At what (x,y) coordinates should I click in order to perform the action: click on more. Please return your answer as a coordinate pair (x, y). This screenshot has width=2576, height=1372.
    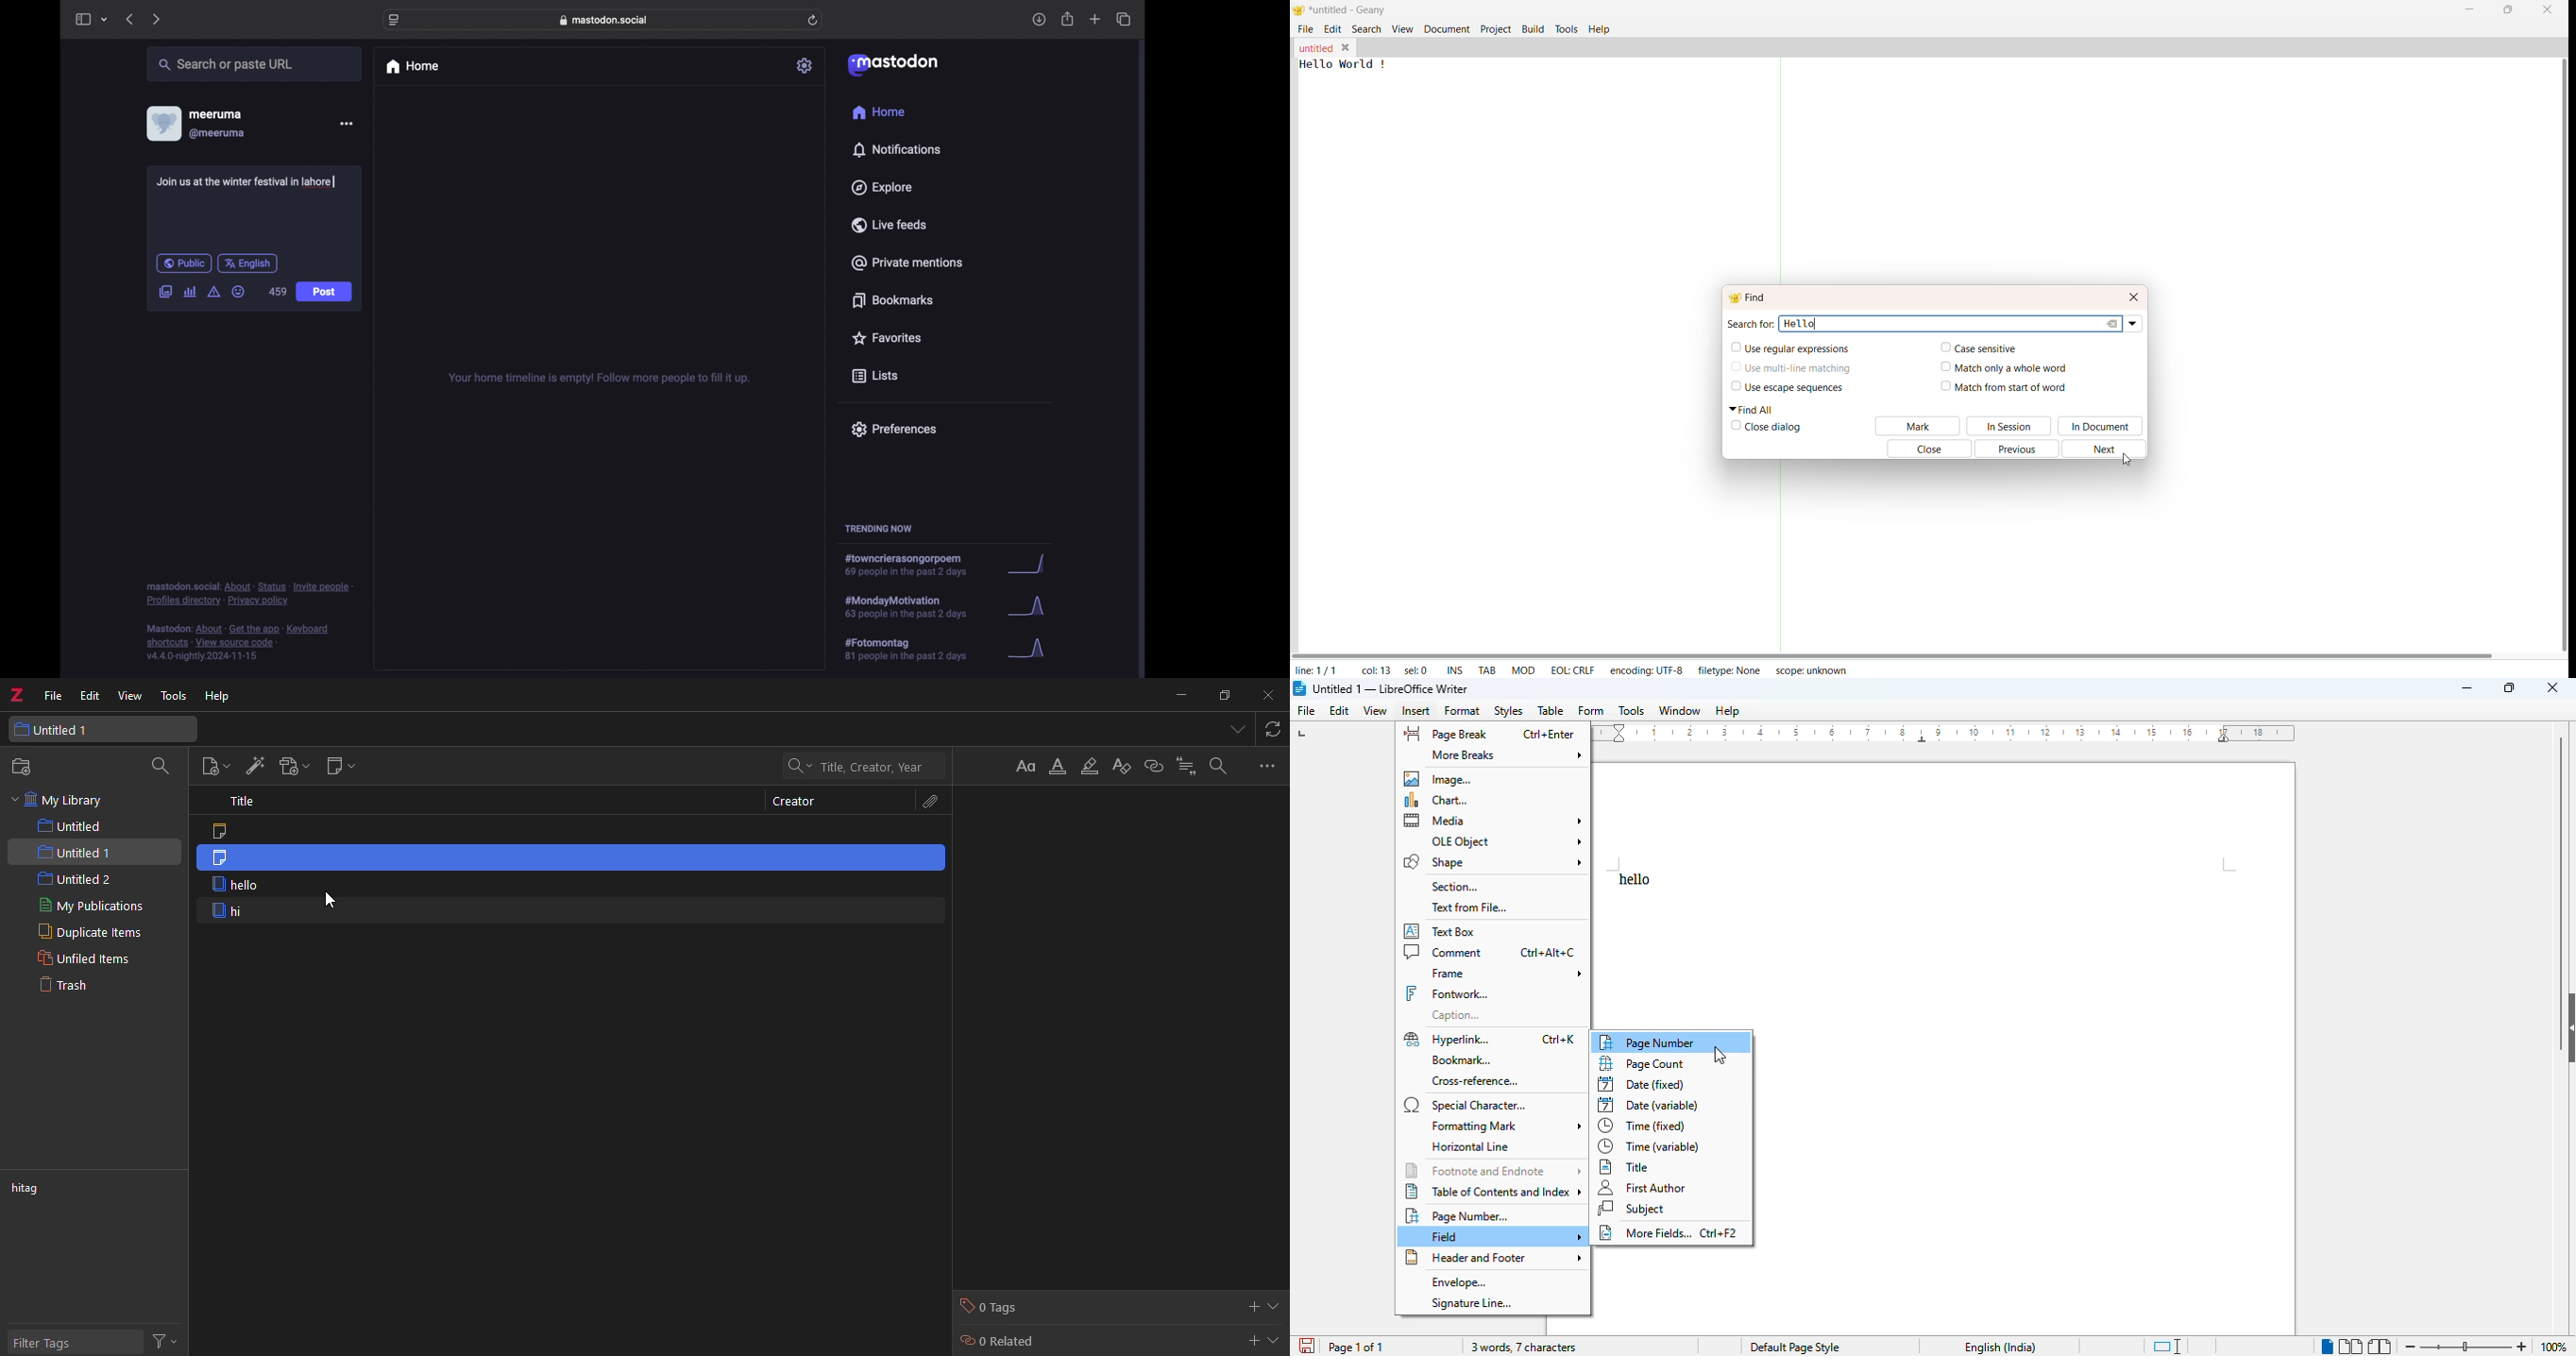
    Looking at the image, I should click on (1267, 766).